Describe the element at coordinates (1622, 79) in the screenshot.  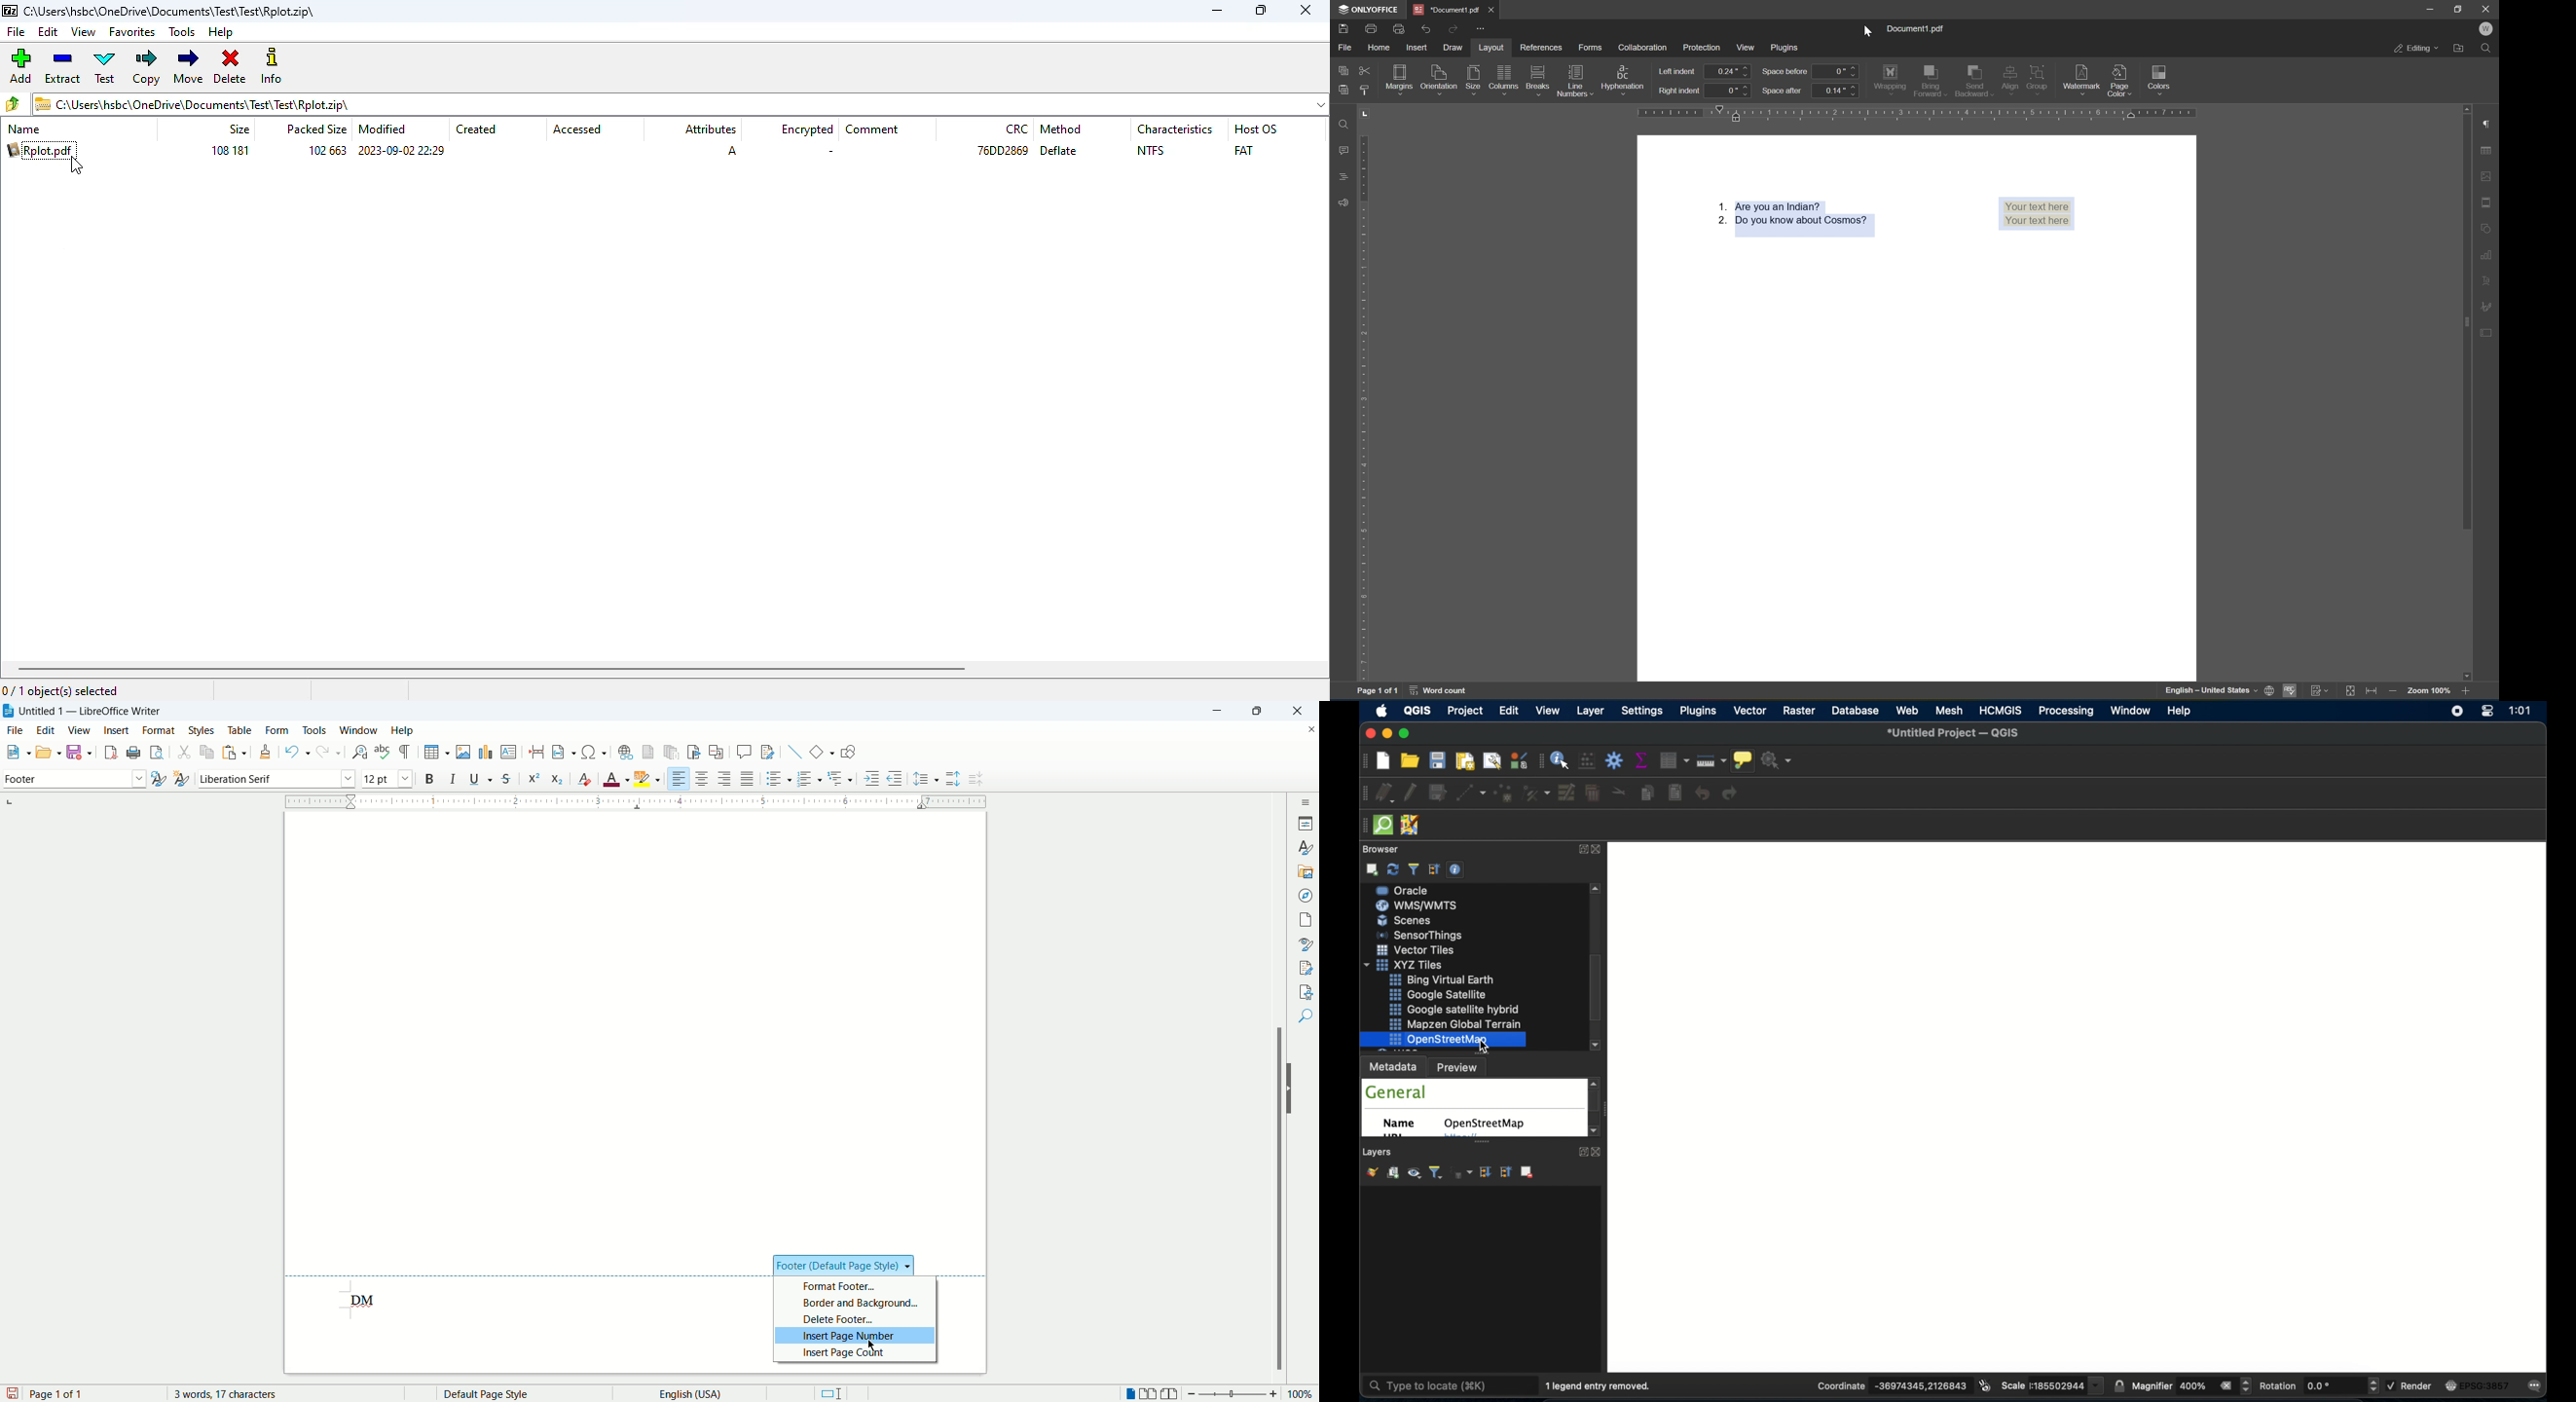
I see `hypernation` at that location.